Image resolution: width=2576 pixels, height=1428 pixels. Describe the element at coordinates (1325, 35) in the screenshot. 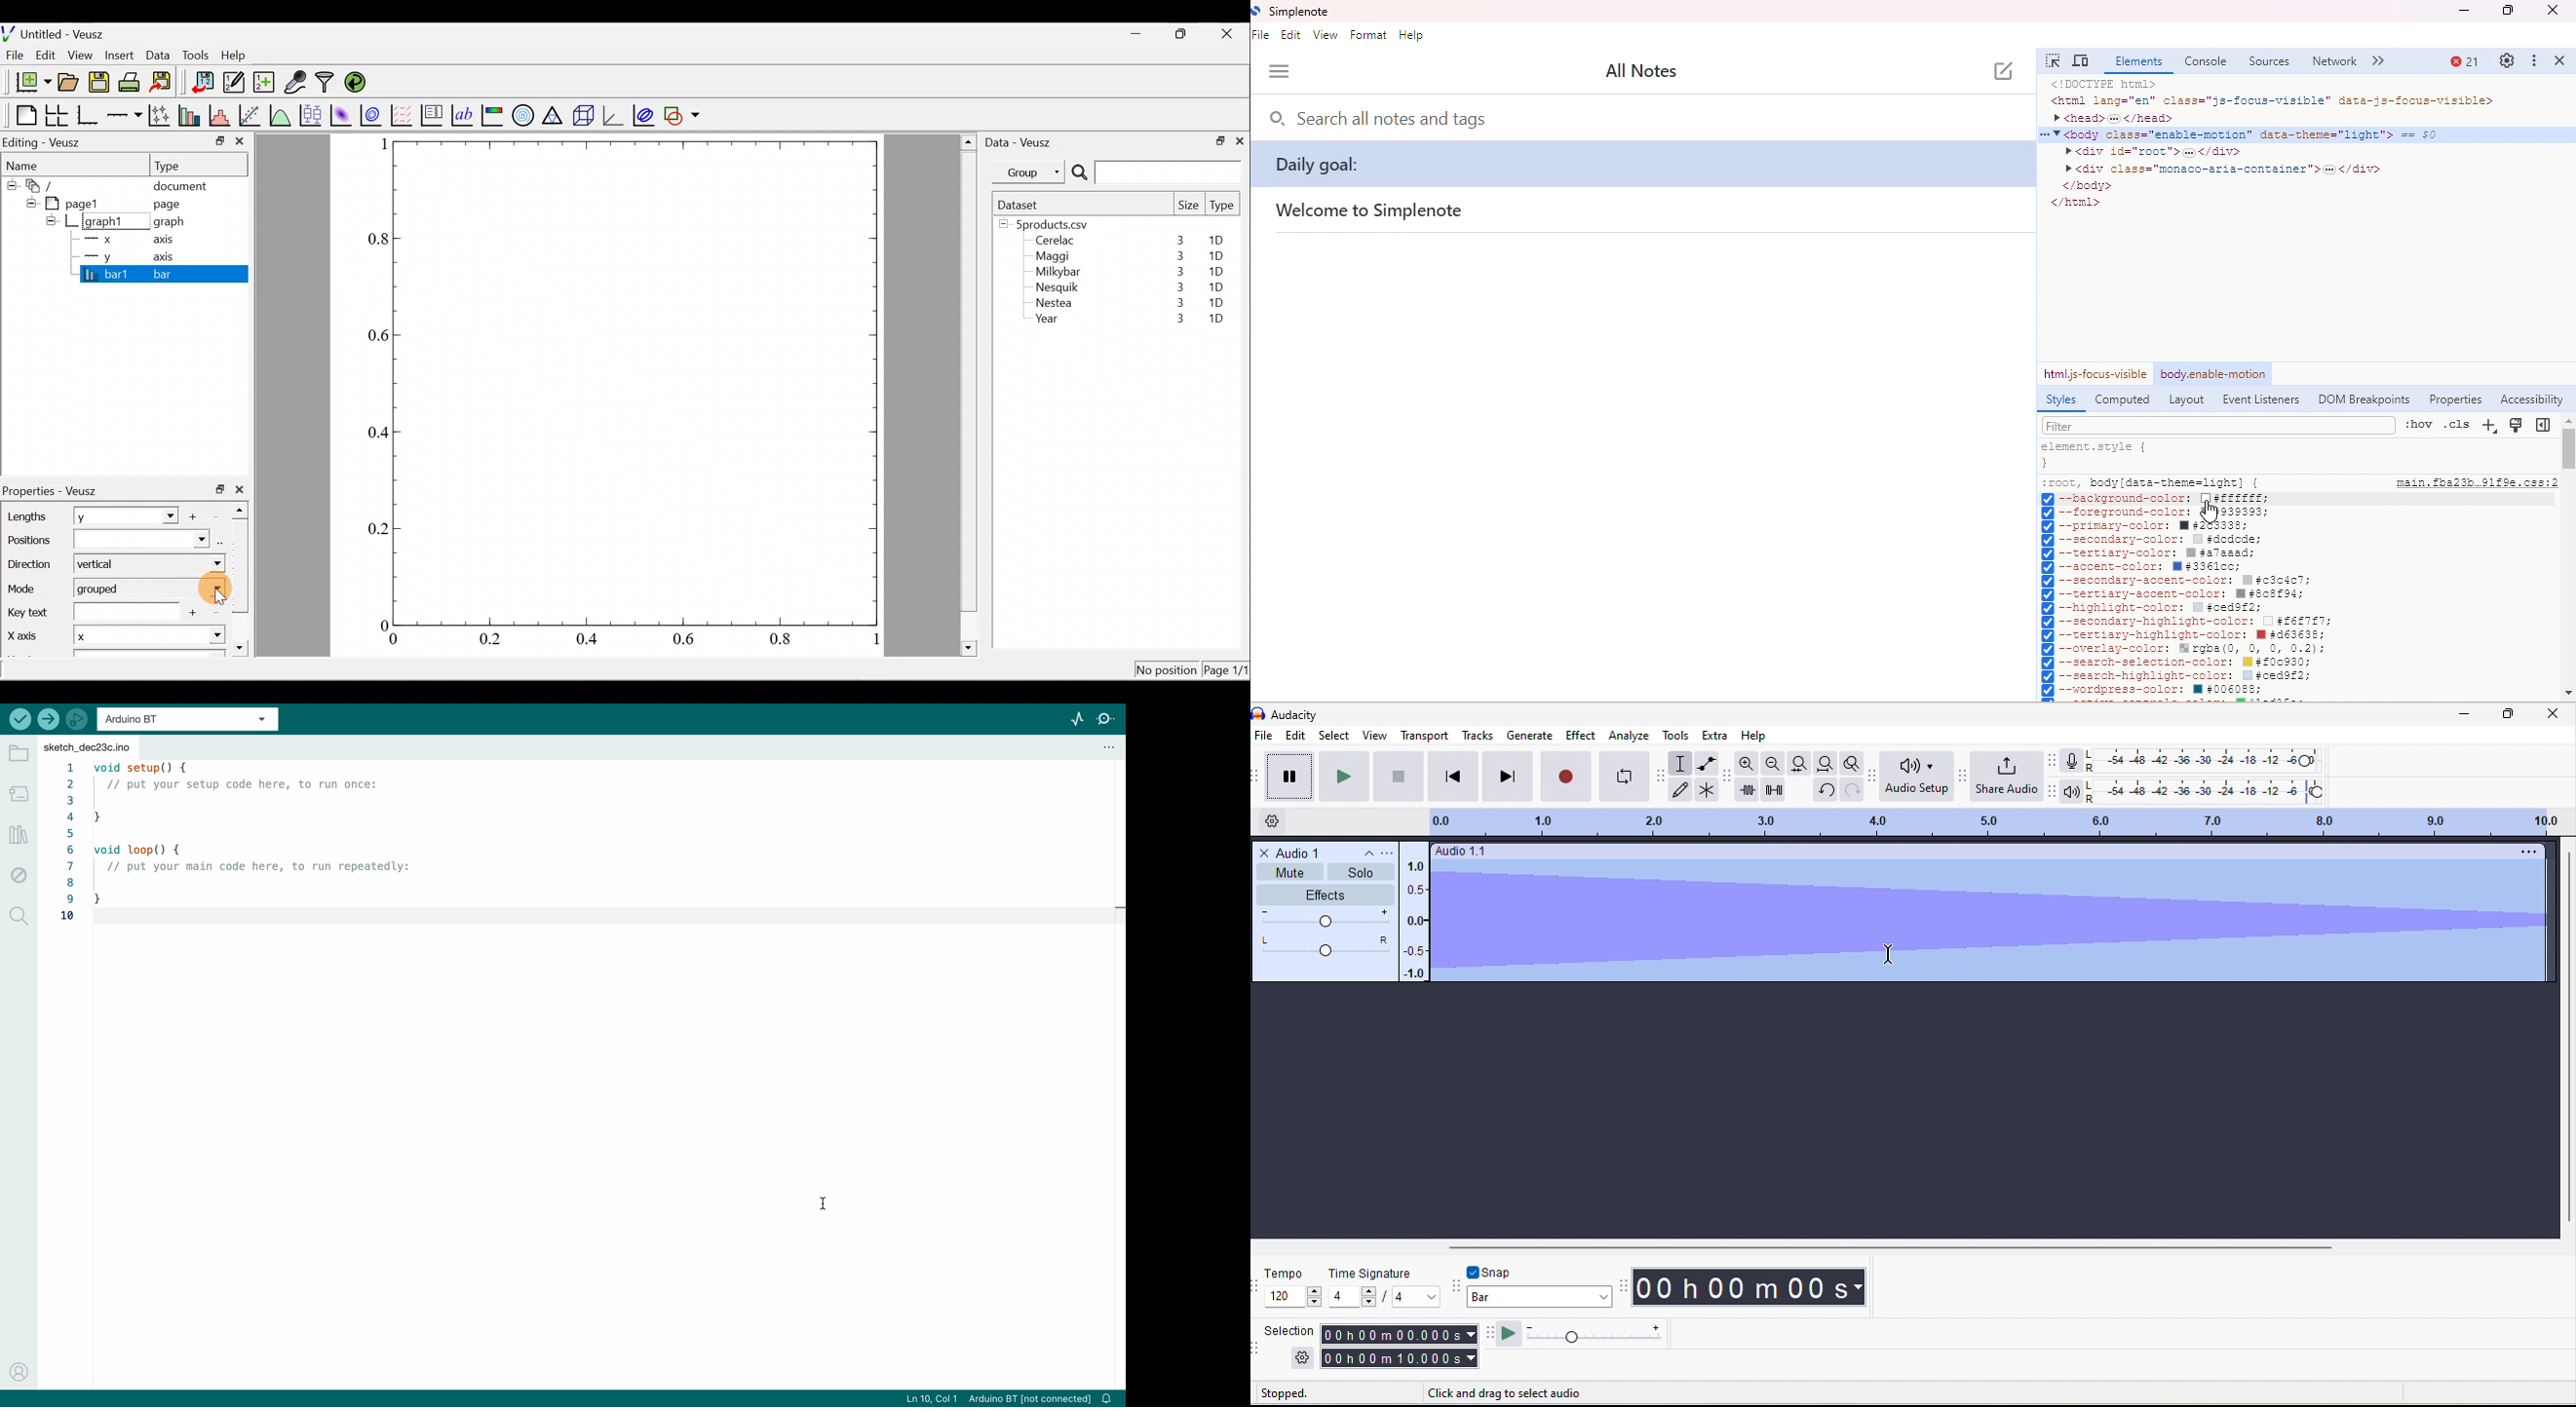

I see `view` at that location.